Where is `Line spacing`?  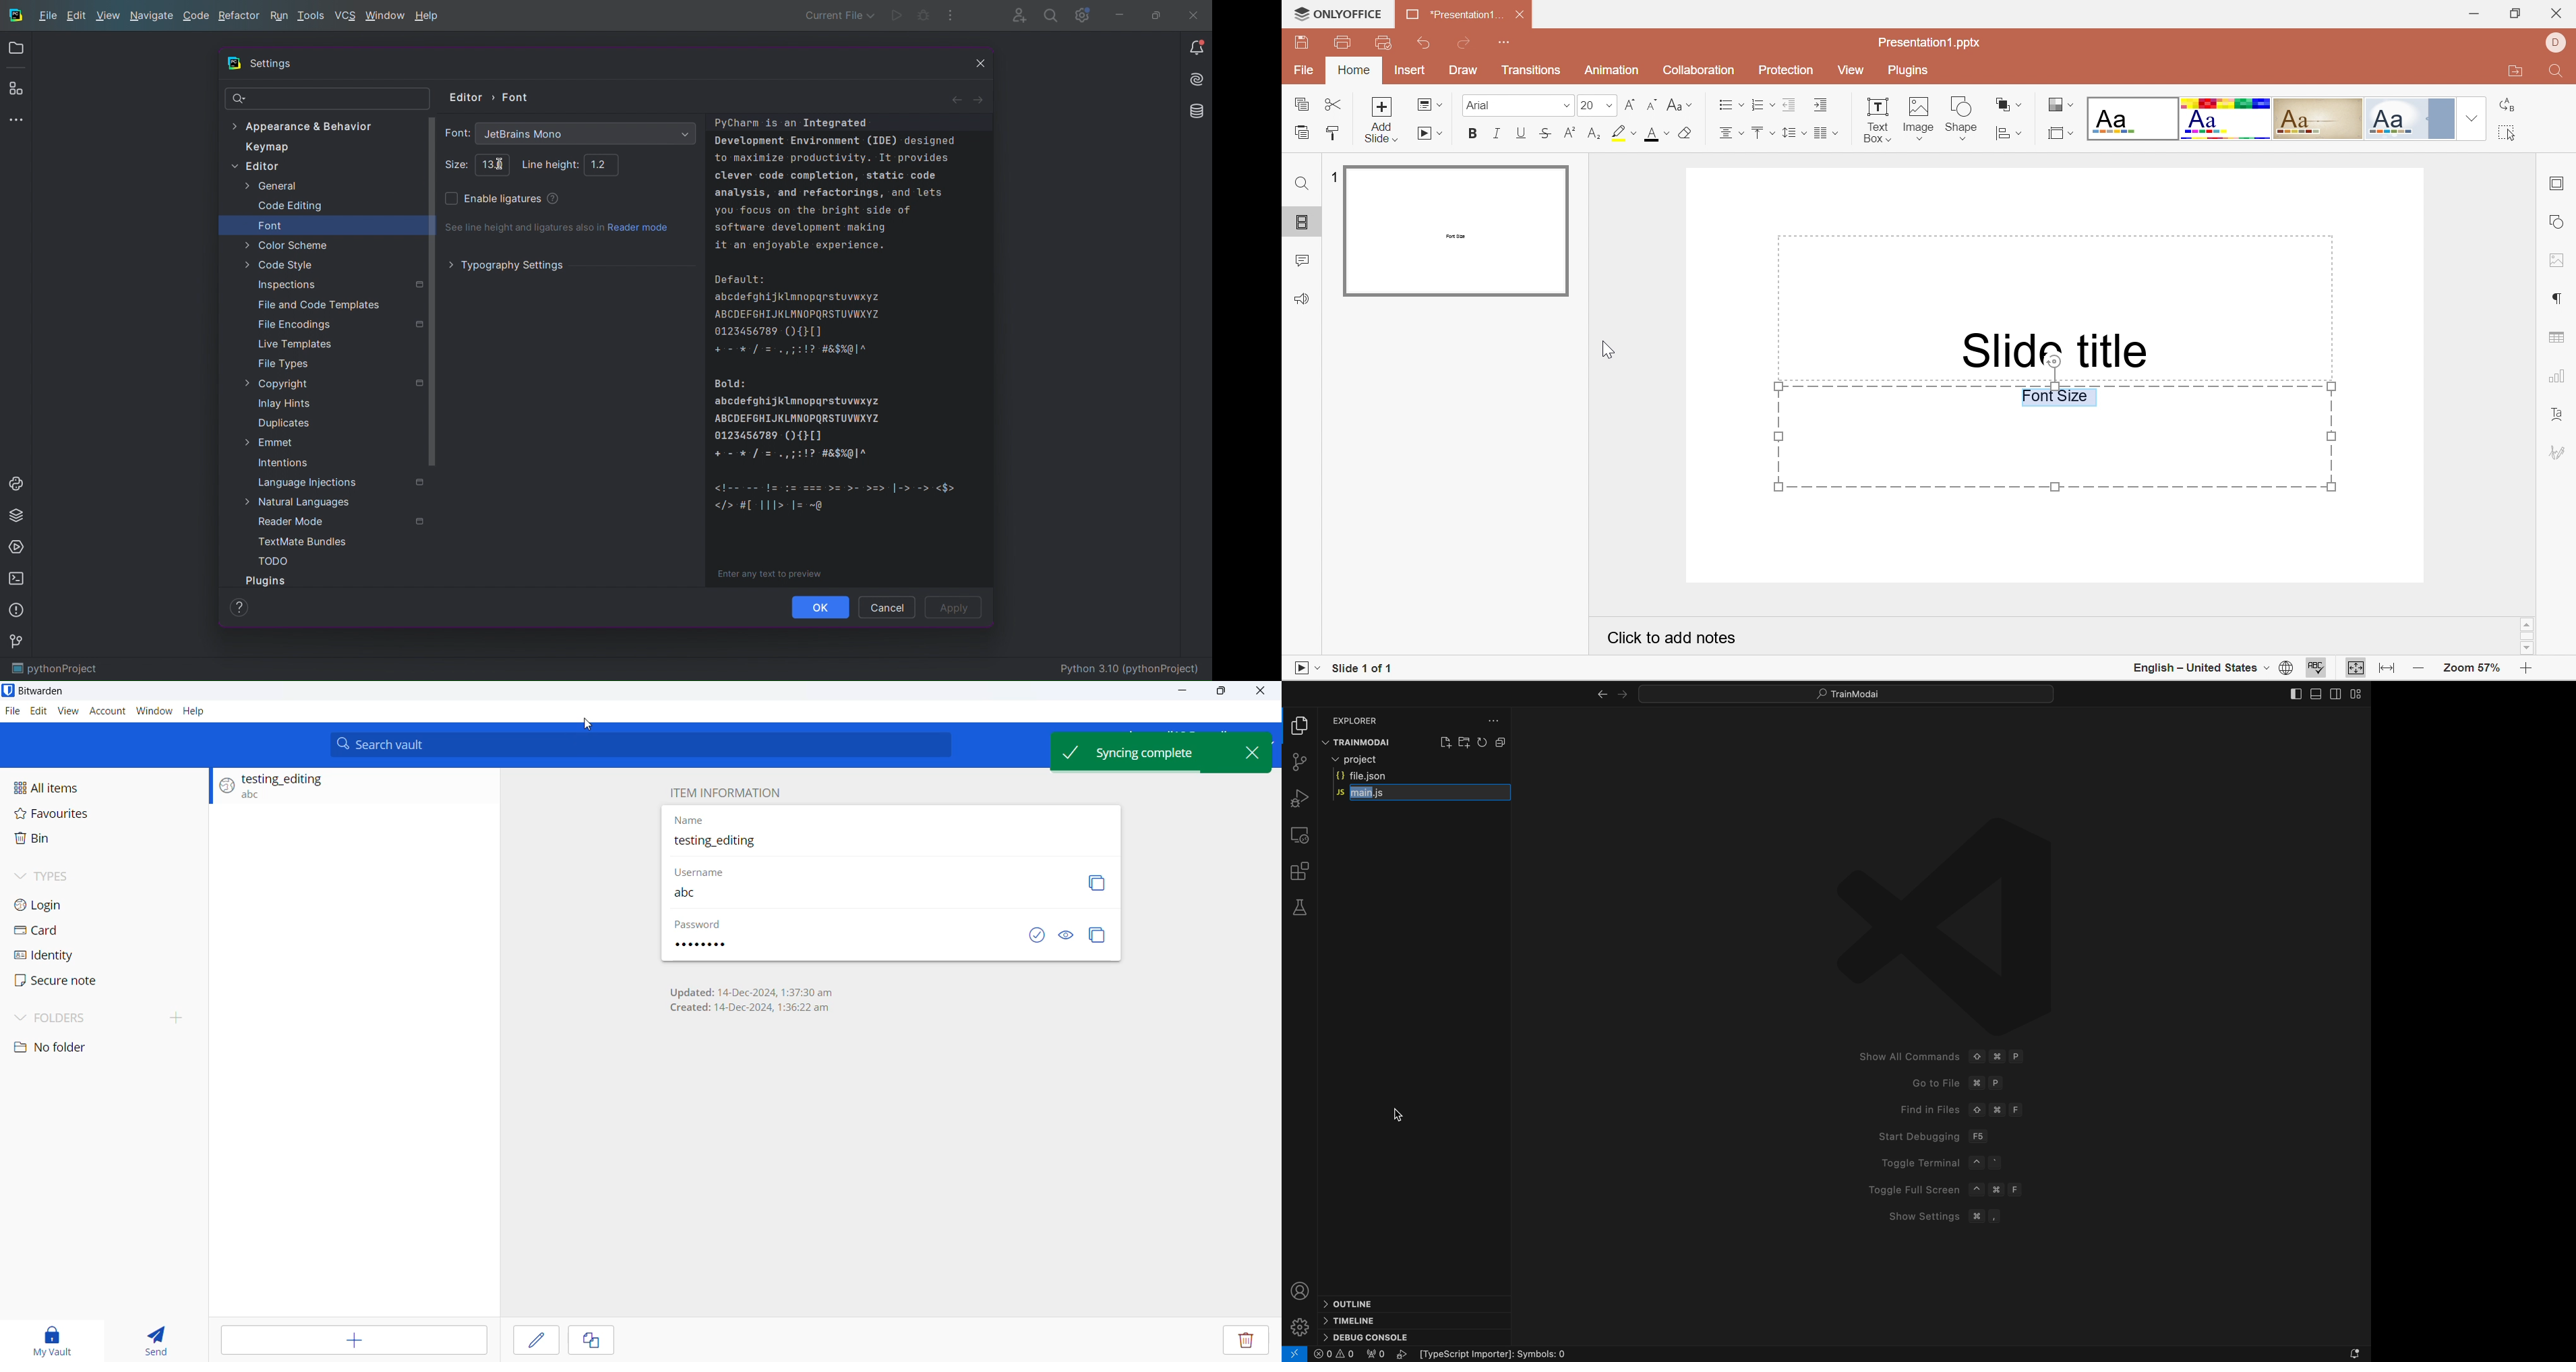
Line spacing is located at coordinates (1792, 134).